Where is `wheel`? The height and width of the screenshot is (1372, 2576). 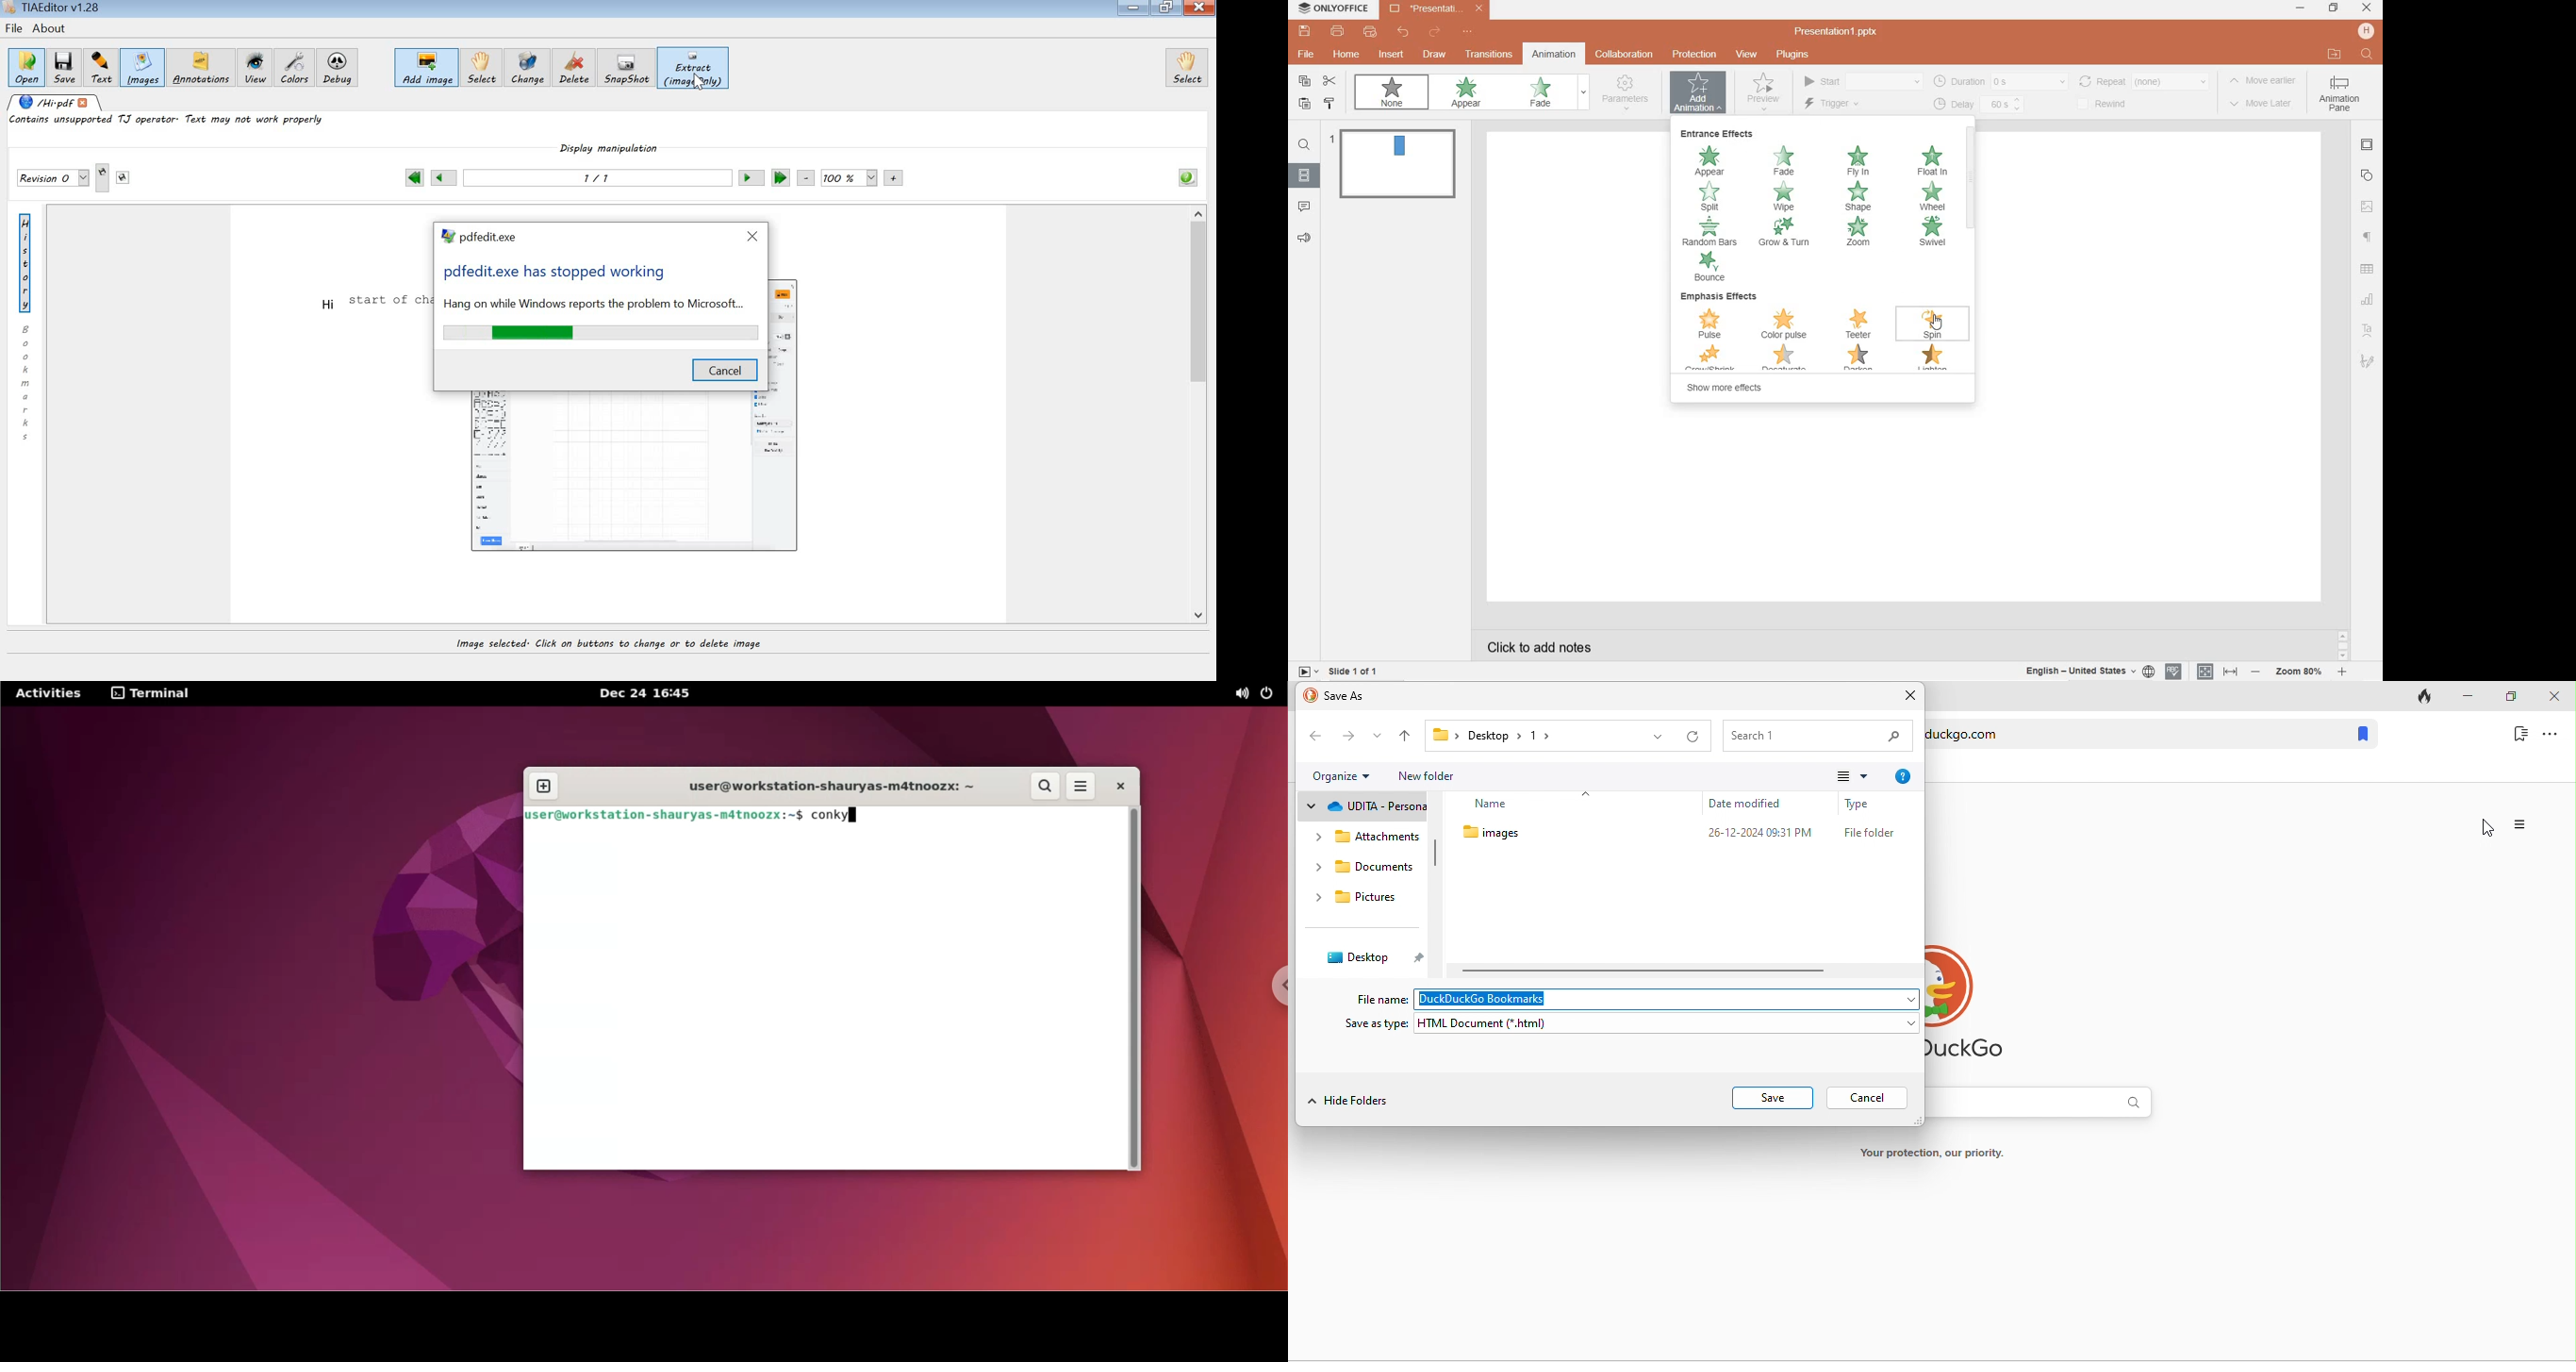
wheel is located at coordinates (1932, 197).